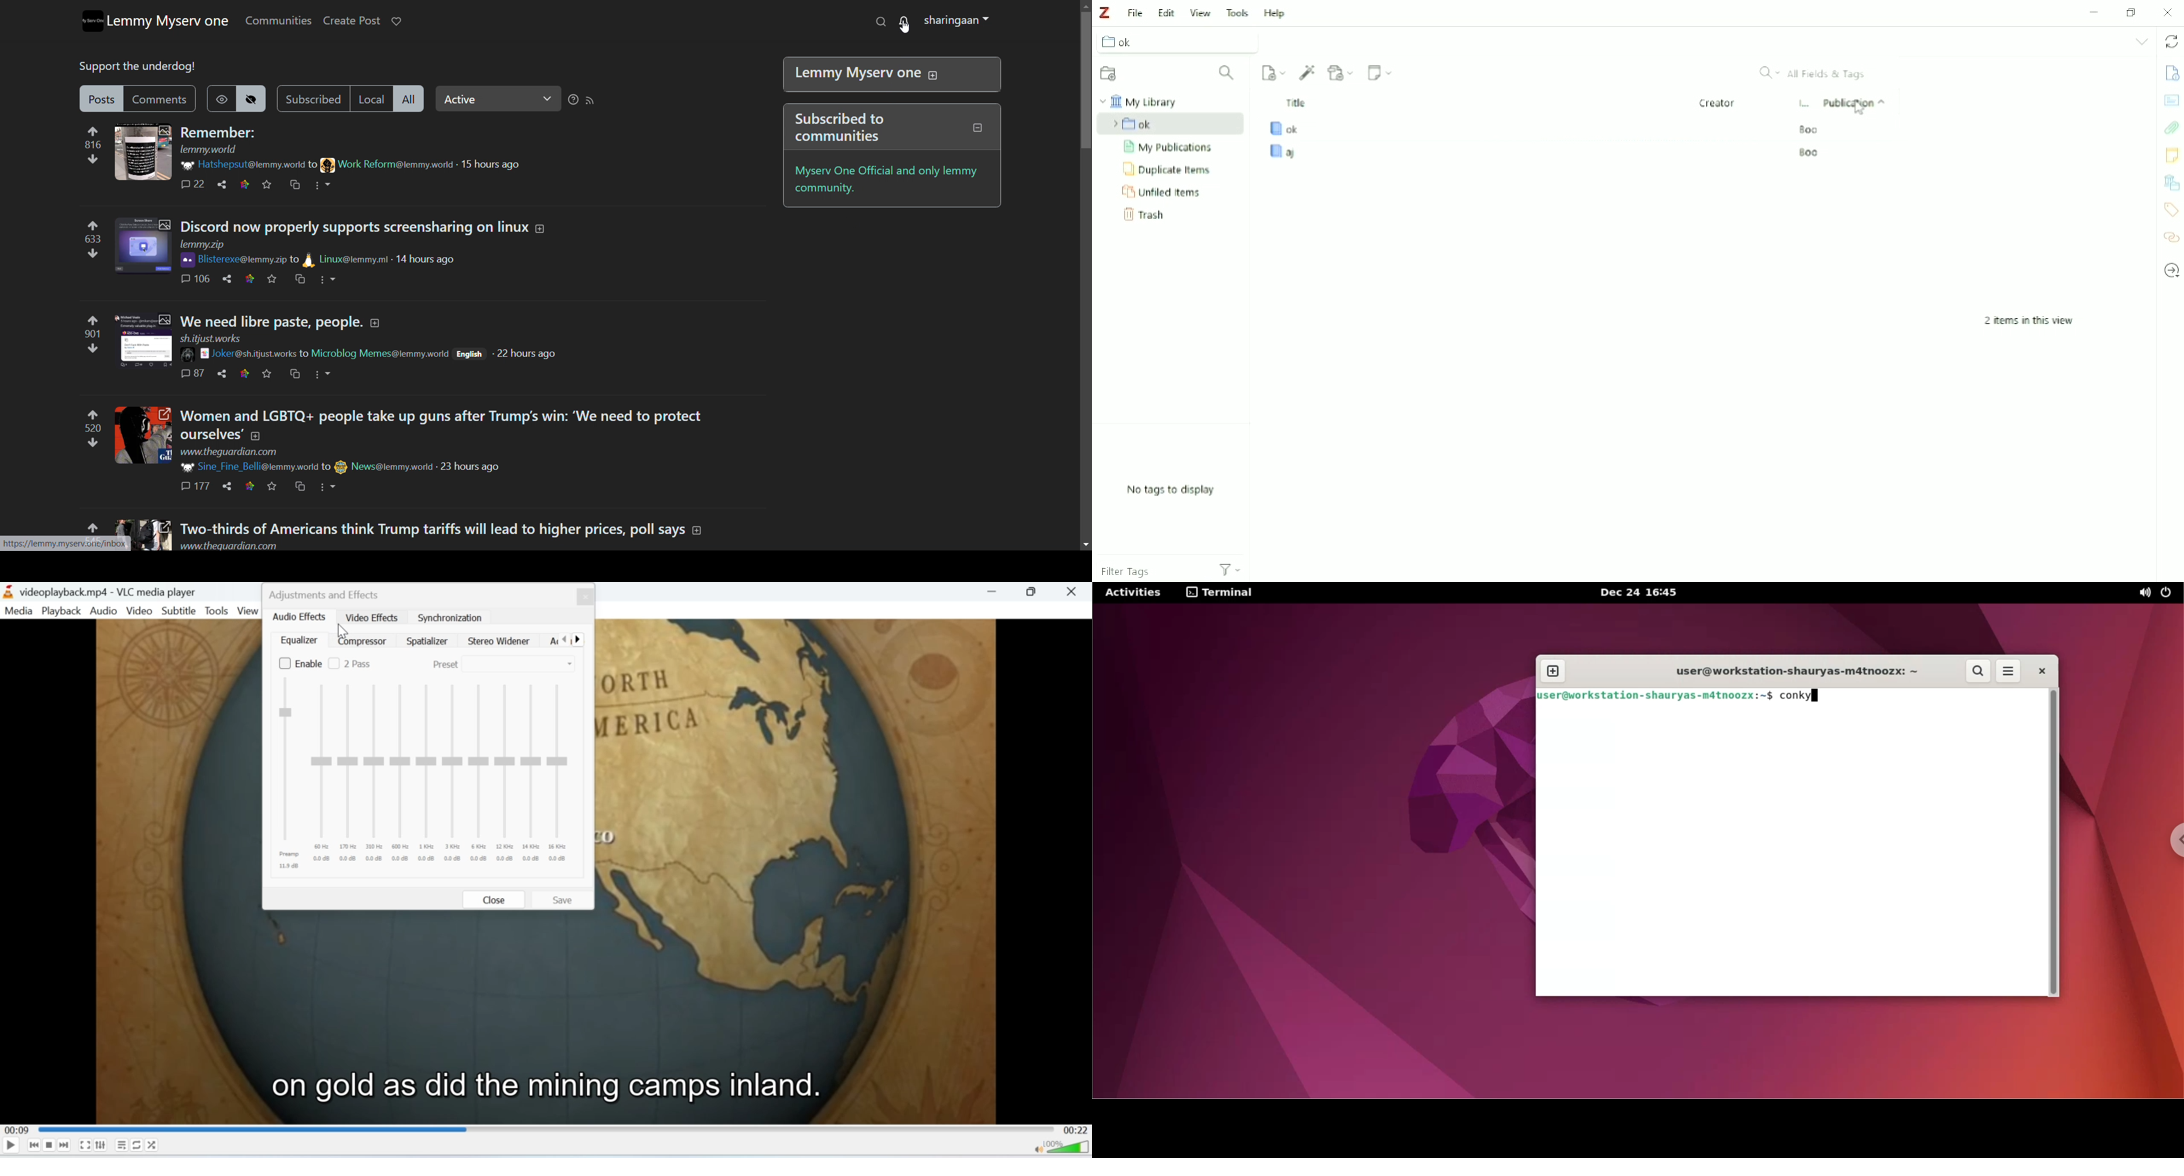  Describe the element at coordinates (498, 100) in the screenshot. I see `(Active)select relevance` at that location.